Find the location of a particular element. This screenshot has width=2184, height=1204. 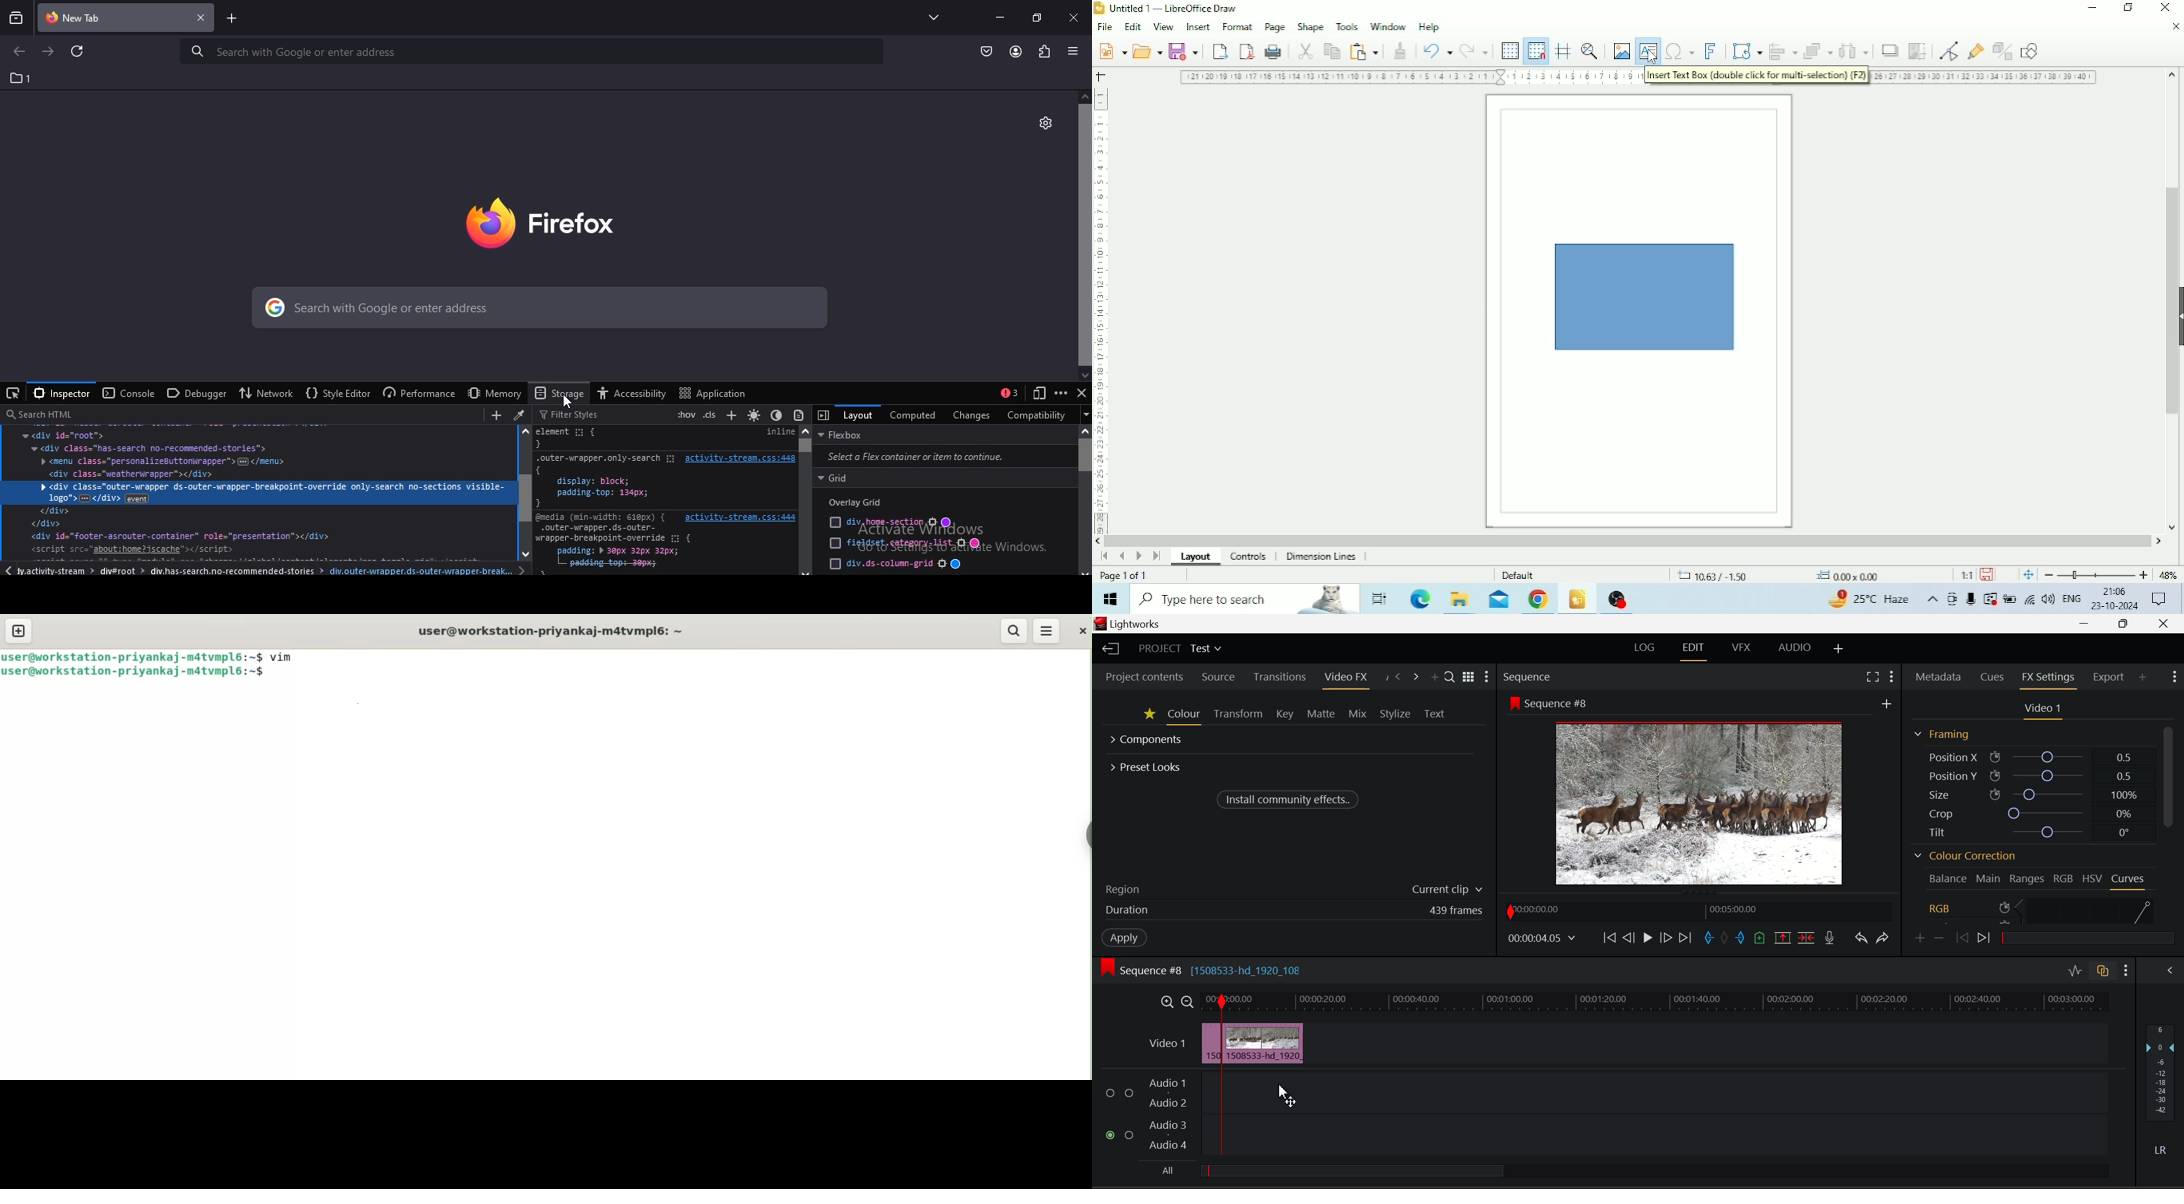

Scroll to next page is located at coordinates (1140, 556).